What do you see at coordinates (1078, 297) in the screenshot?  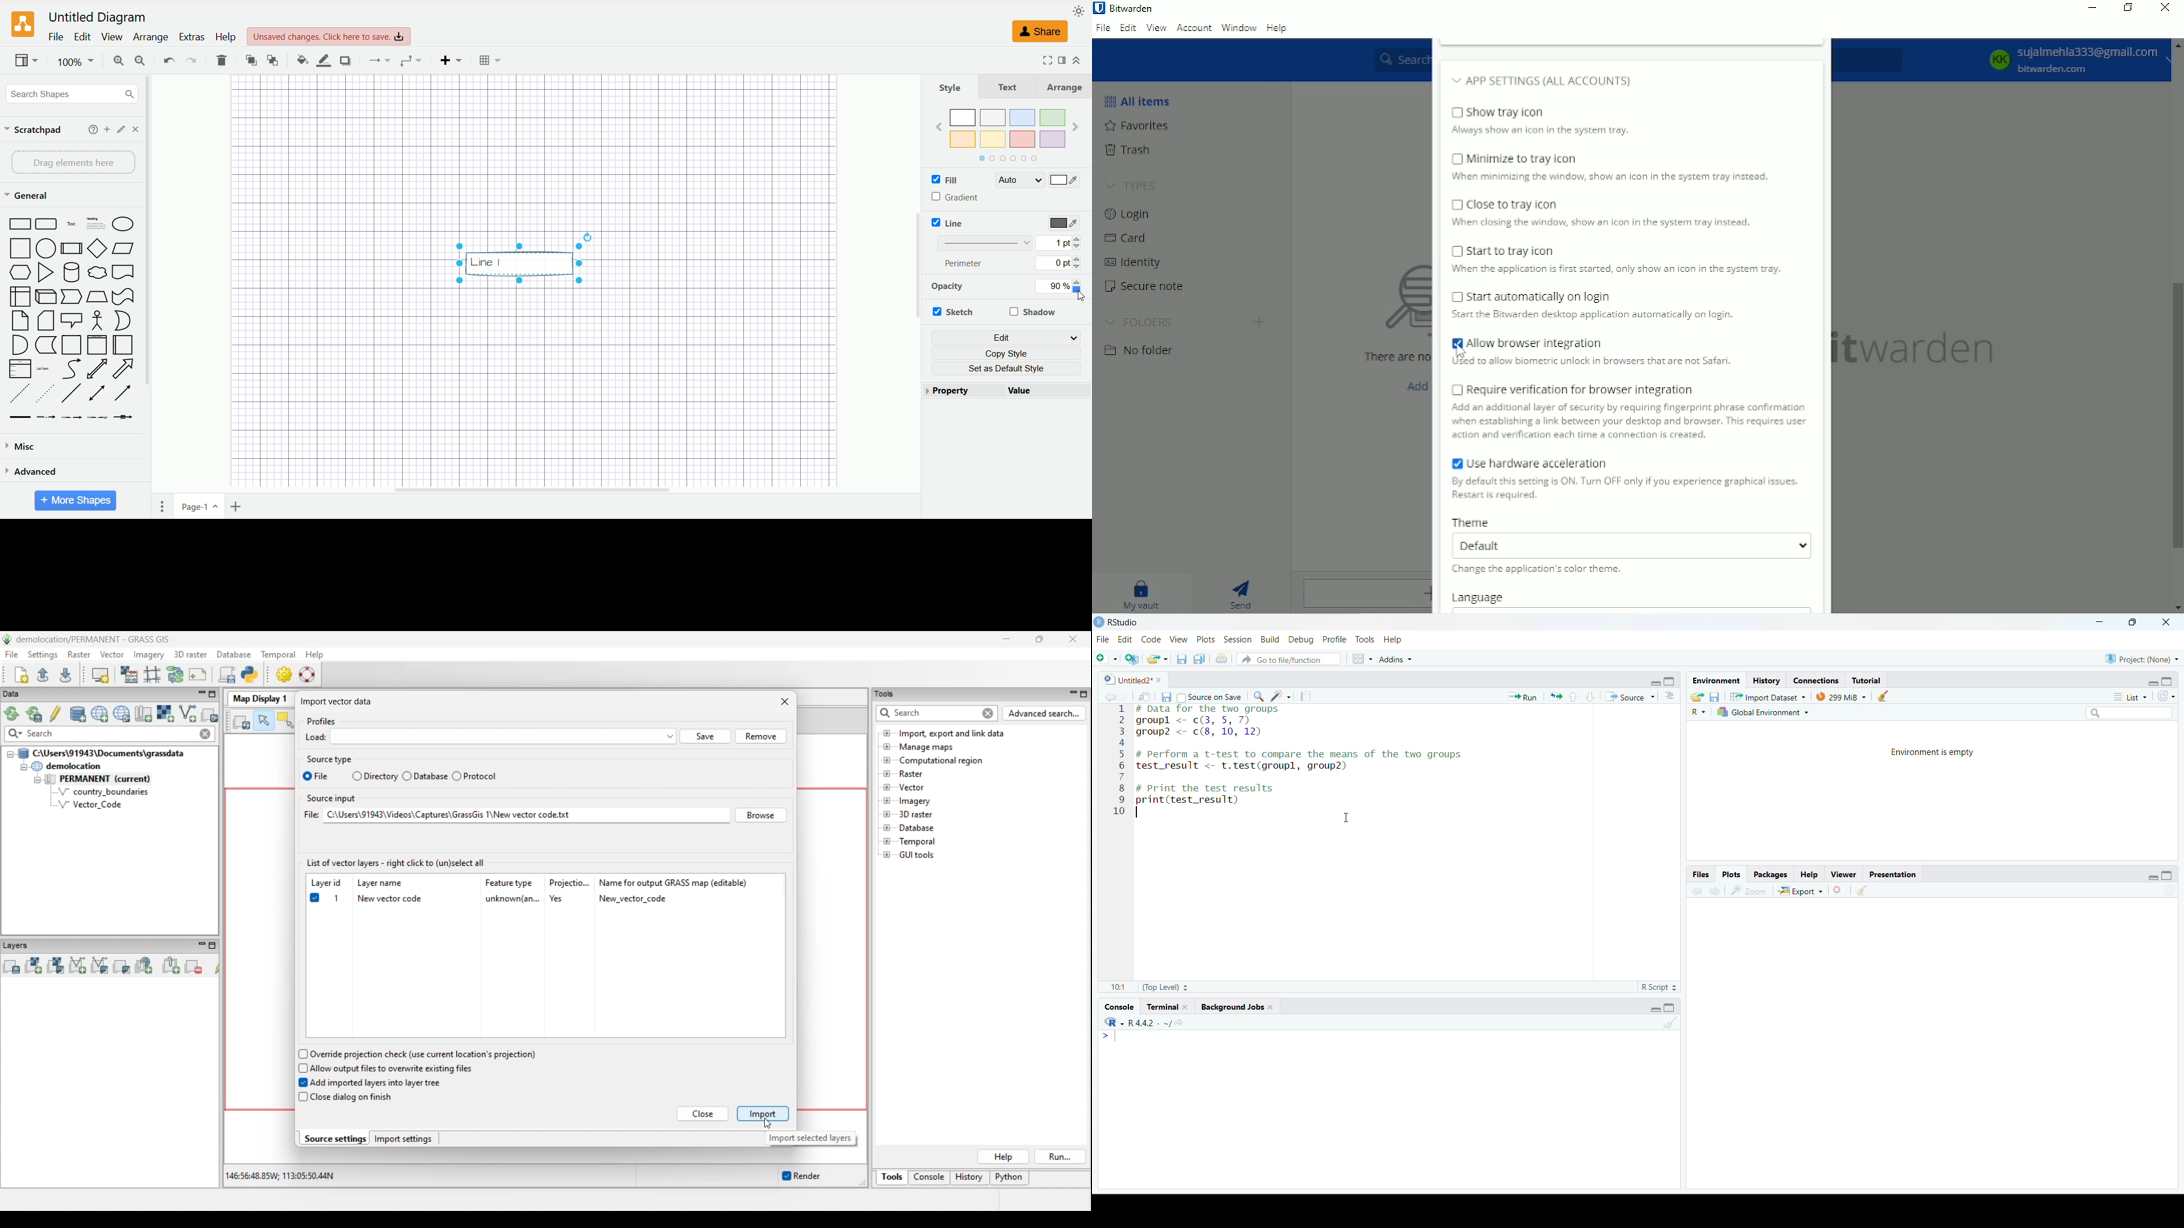 I see `Cursor at Opacity` at bounding box center [1078, 297].